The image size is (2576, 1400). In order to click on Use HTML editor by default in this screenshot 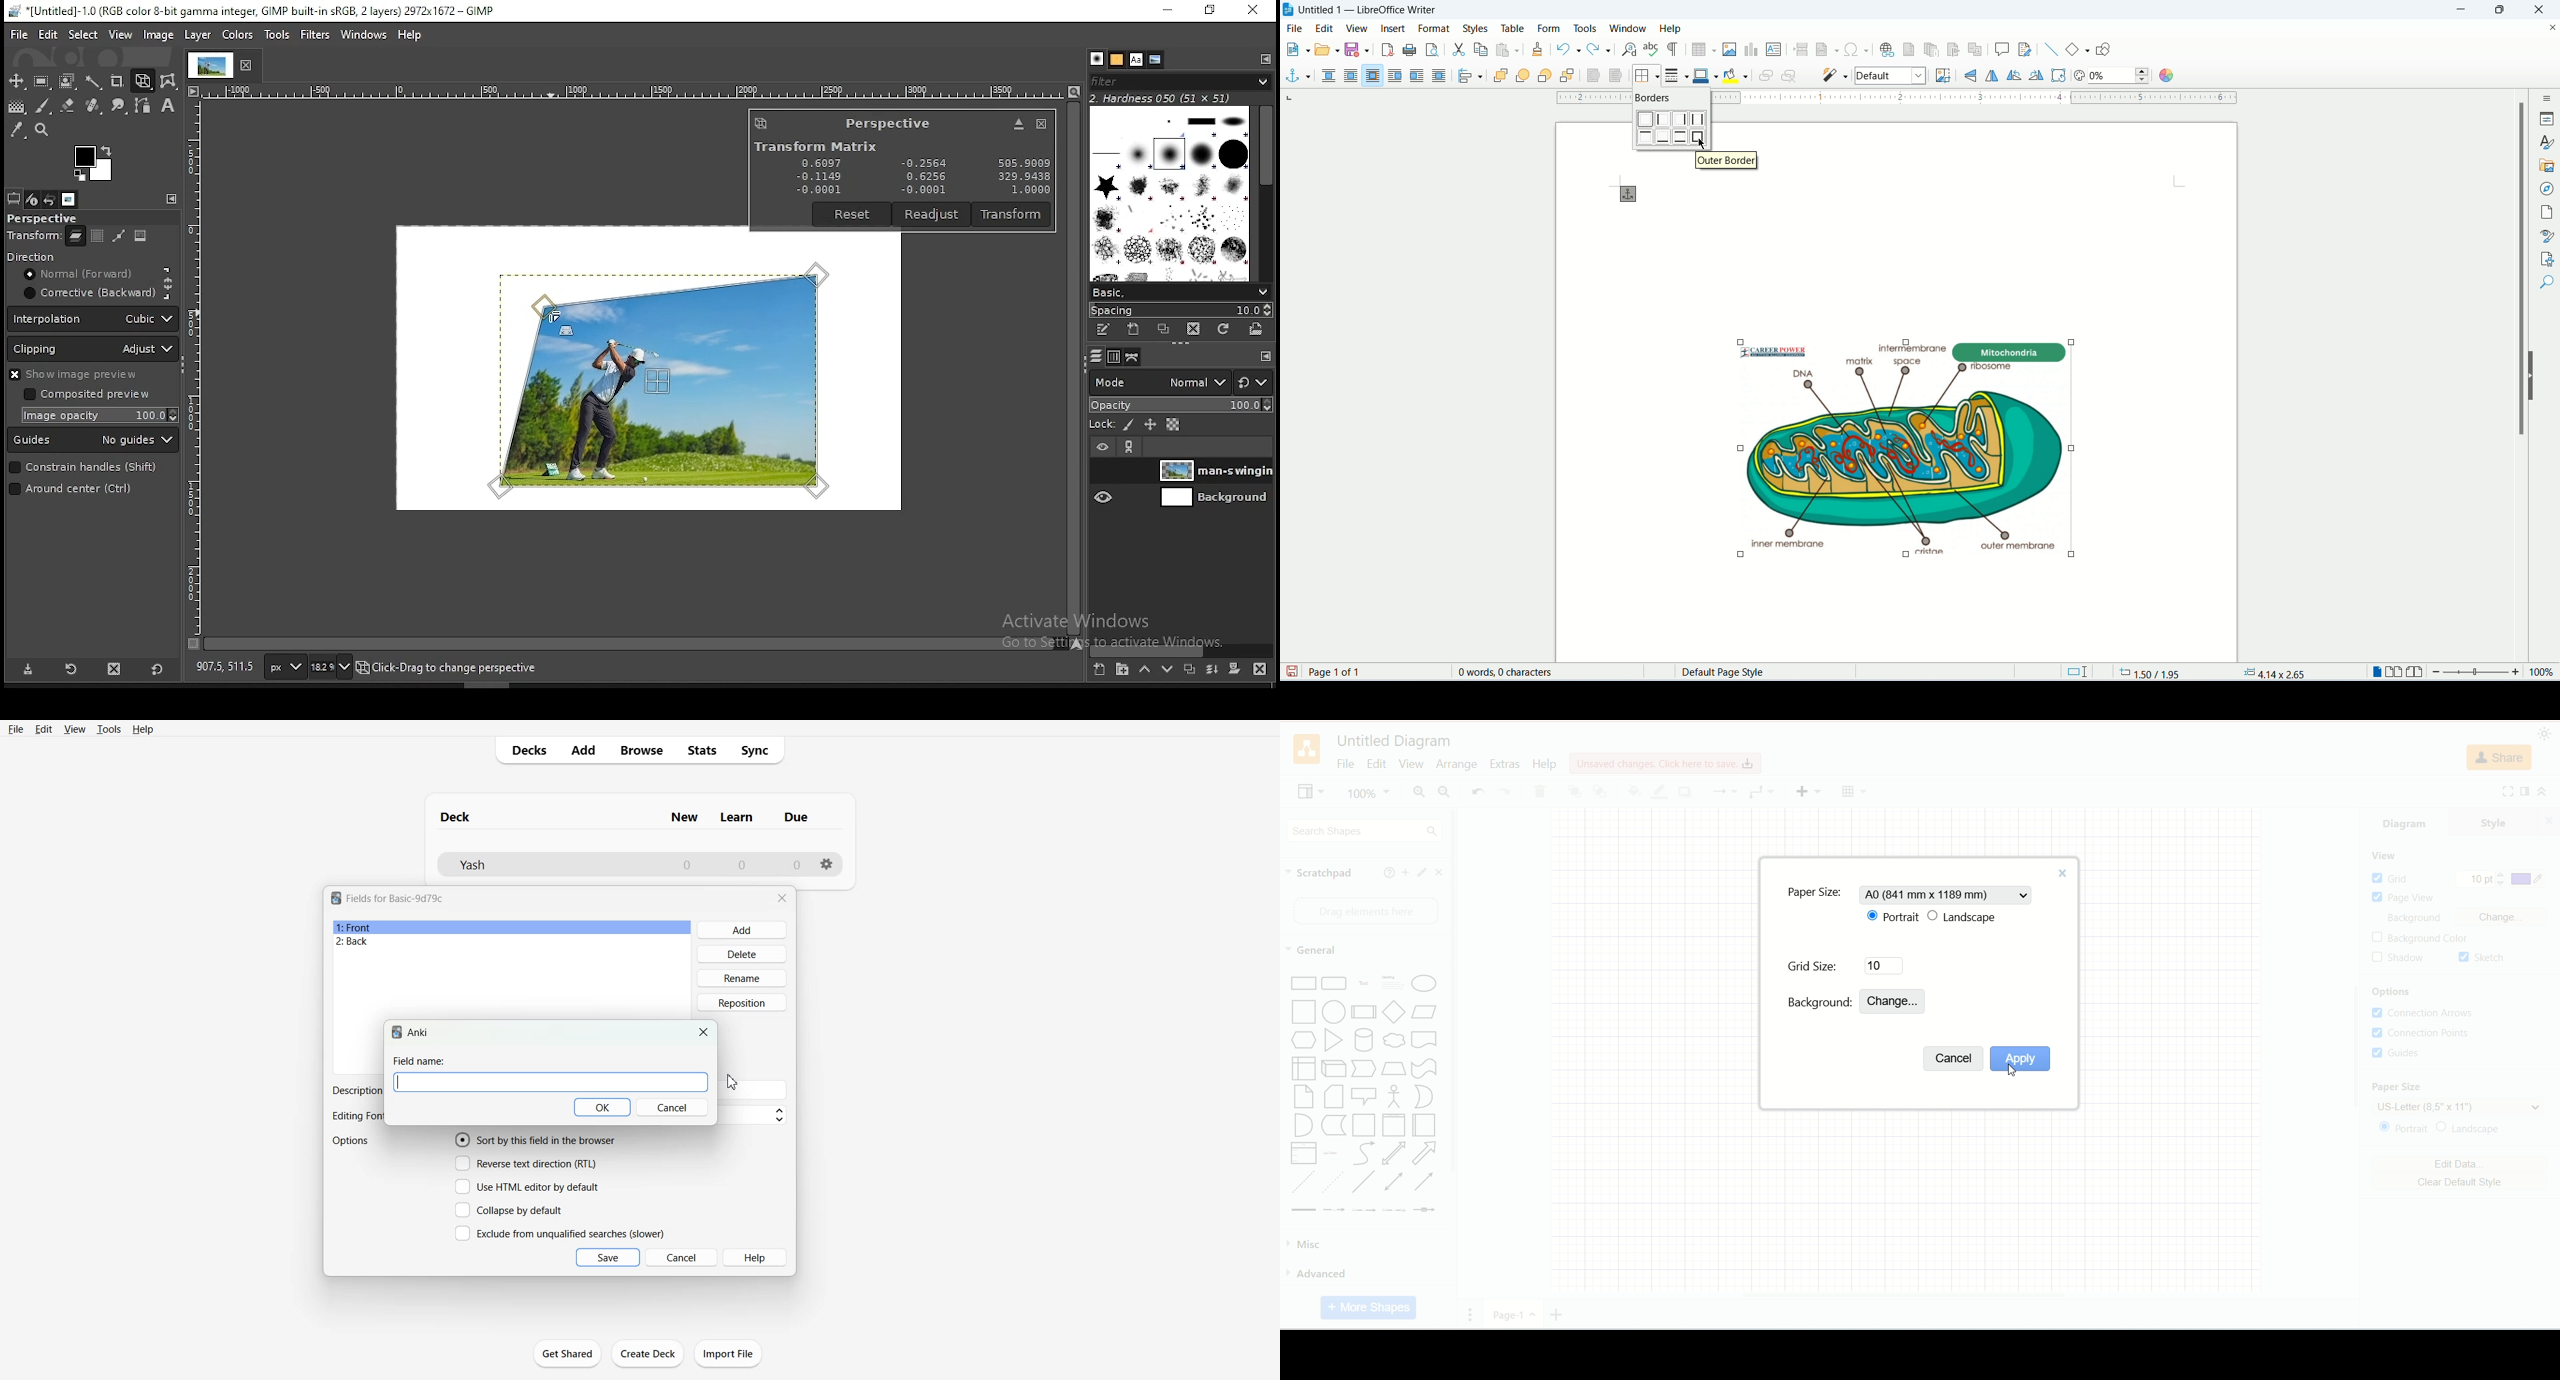, I will do `click(527, 1187)`.